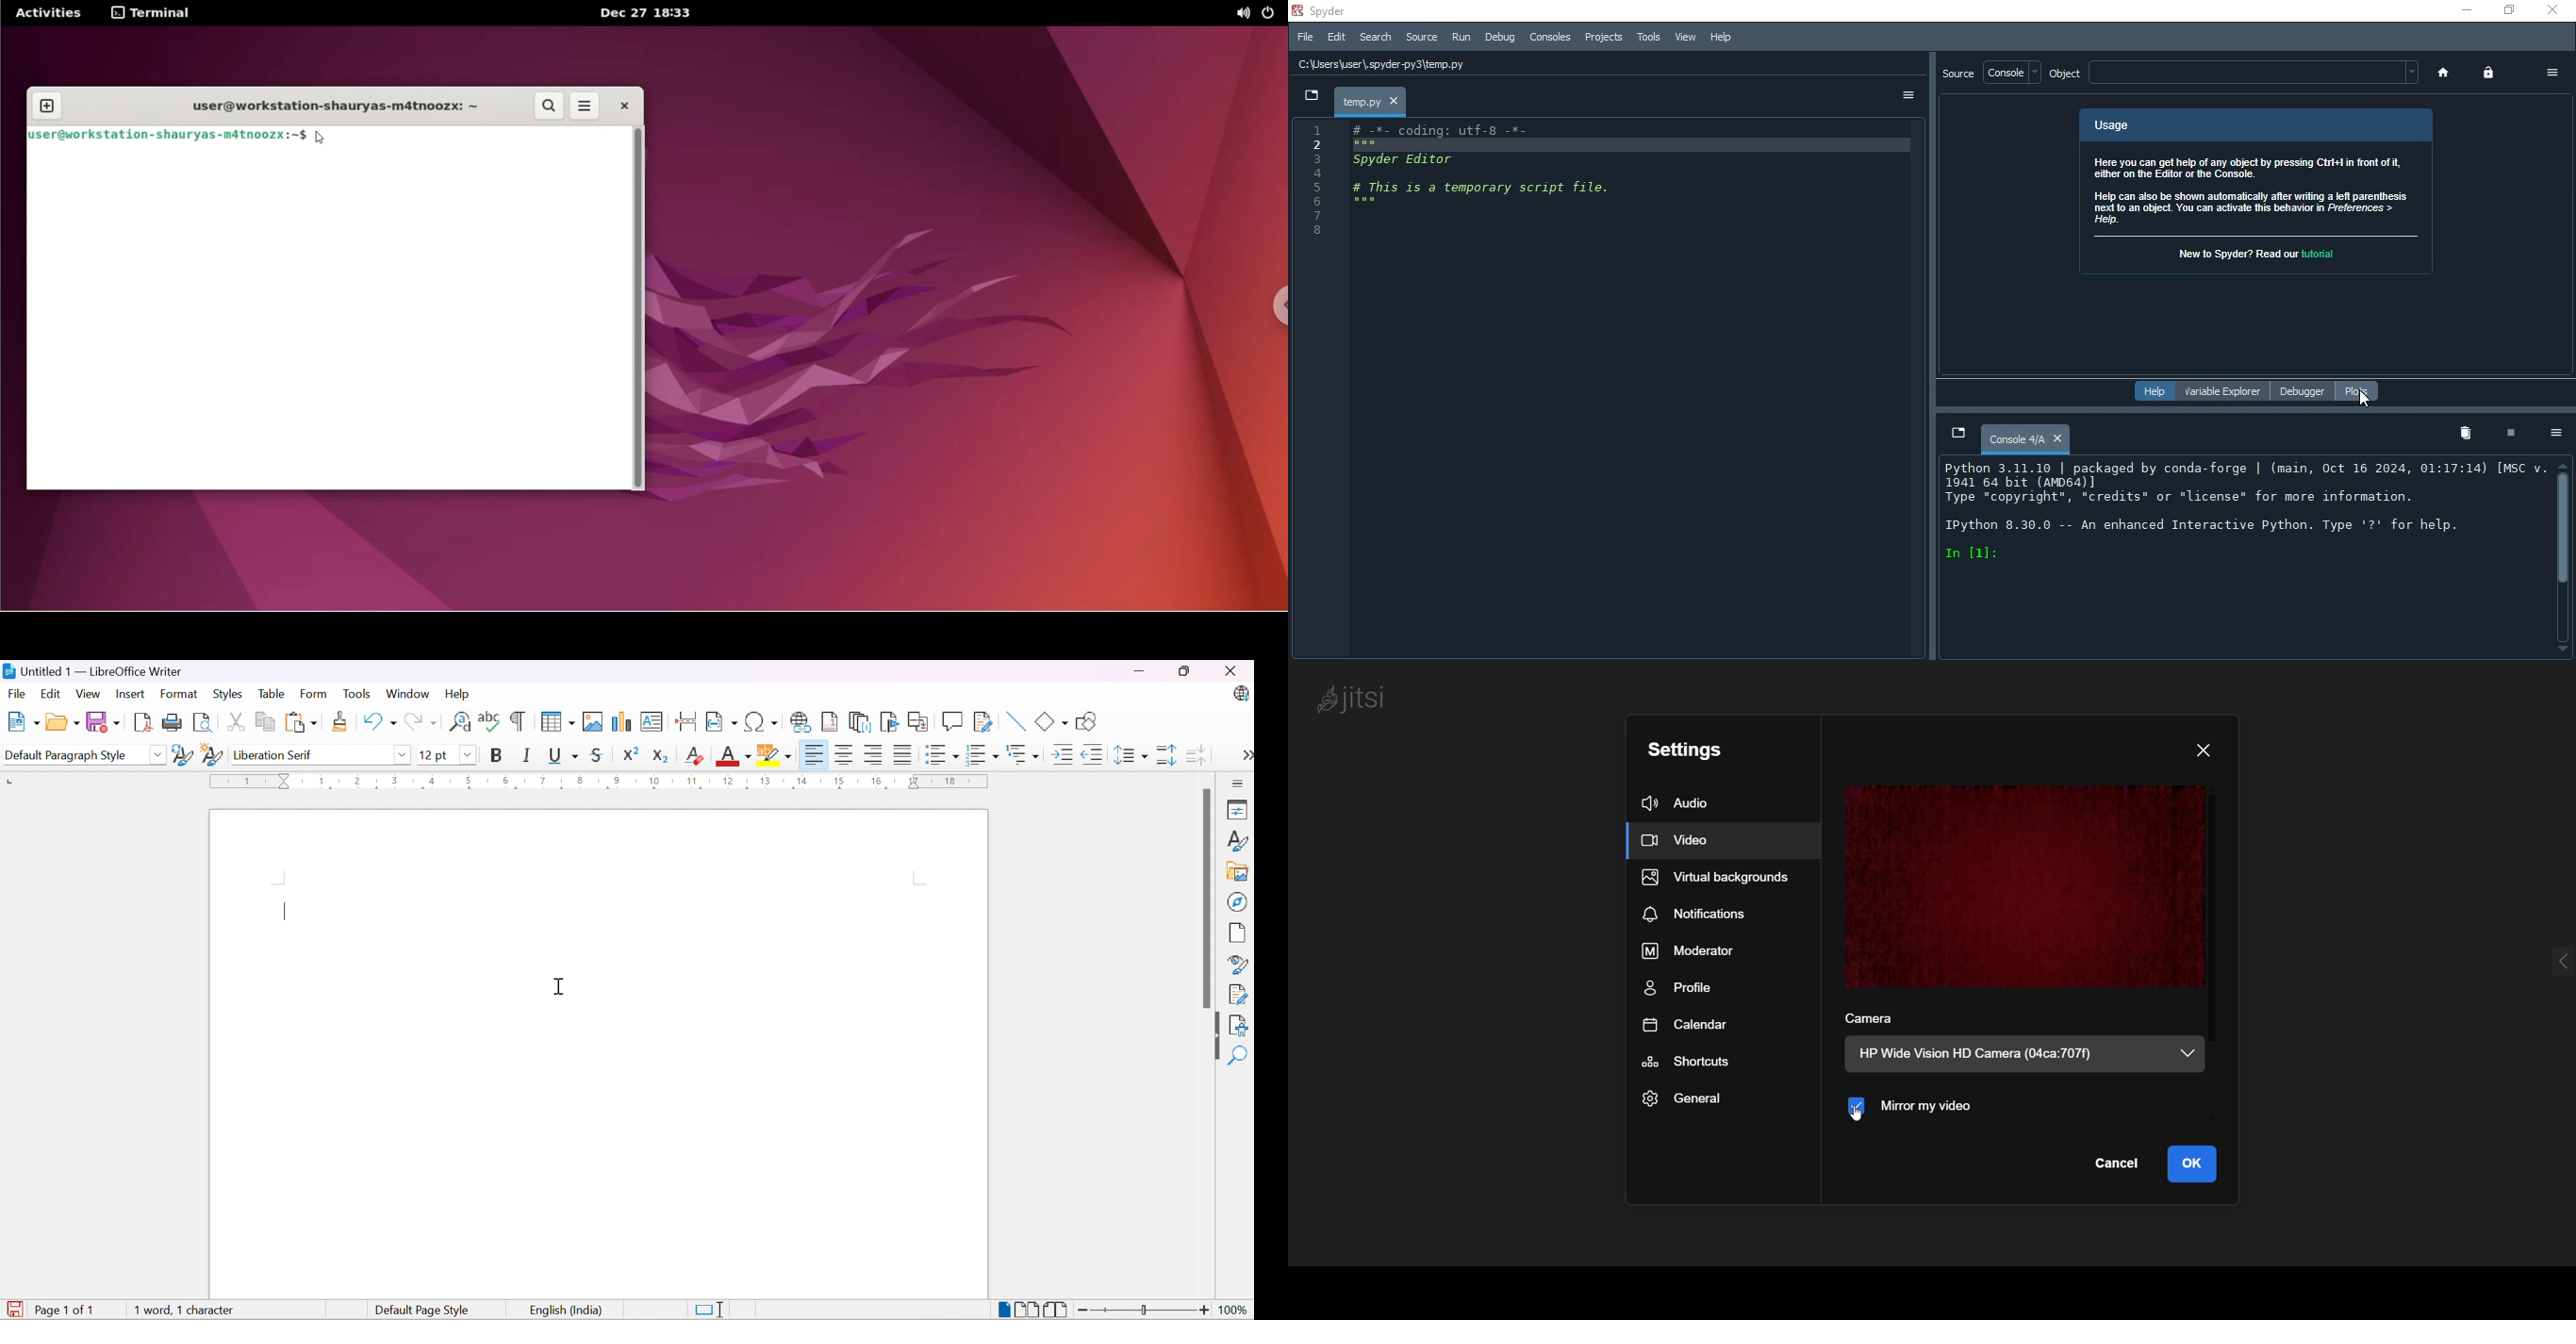  I want to click on Insert Page Break, so click(687, 723).